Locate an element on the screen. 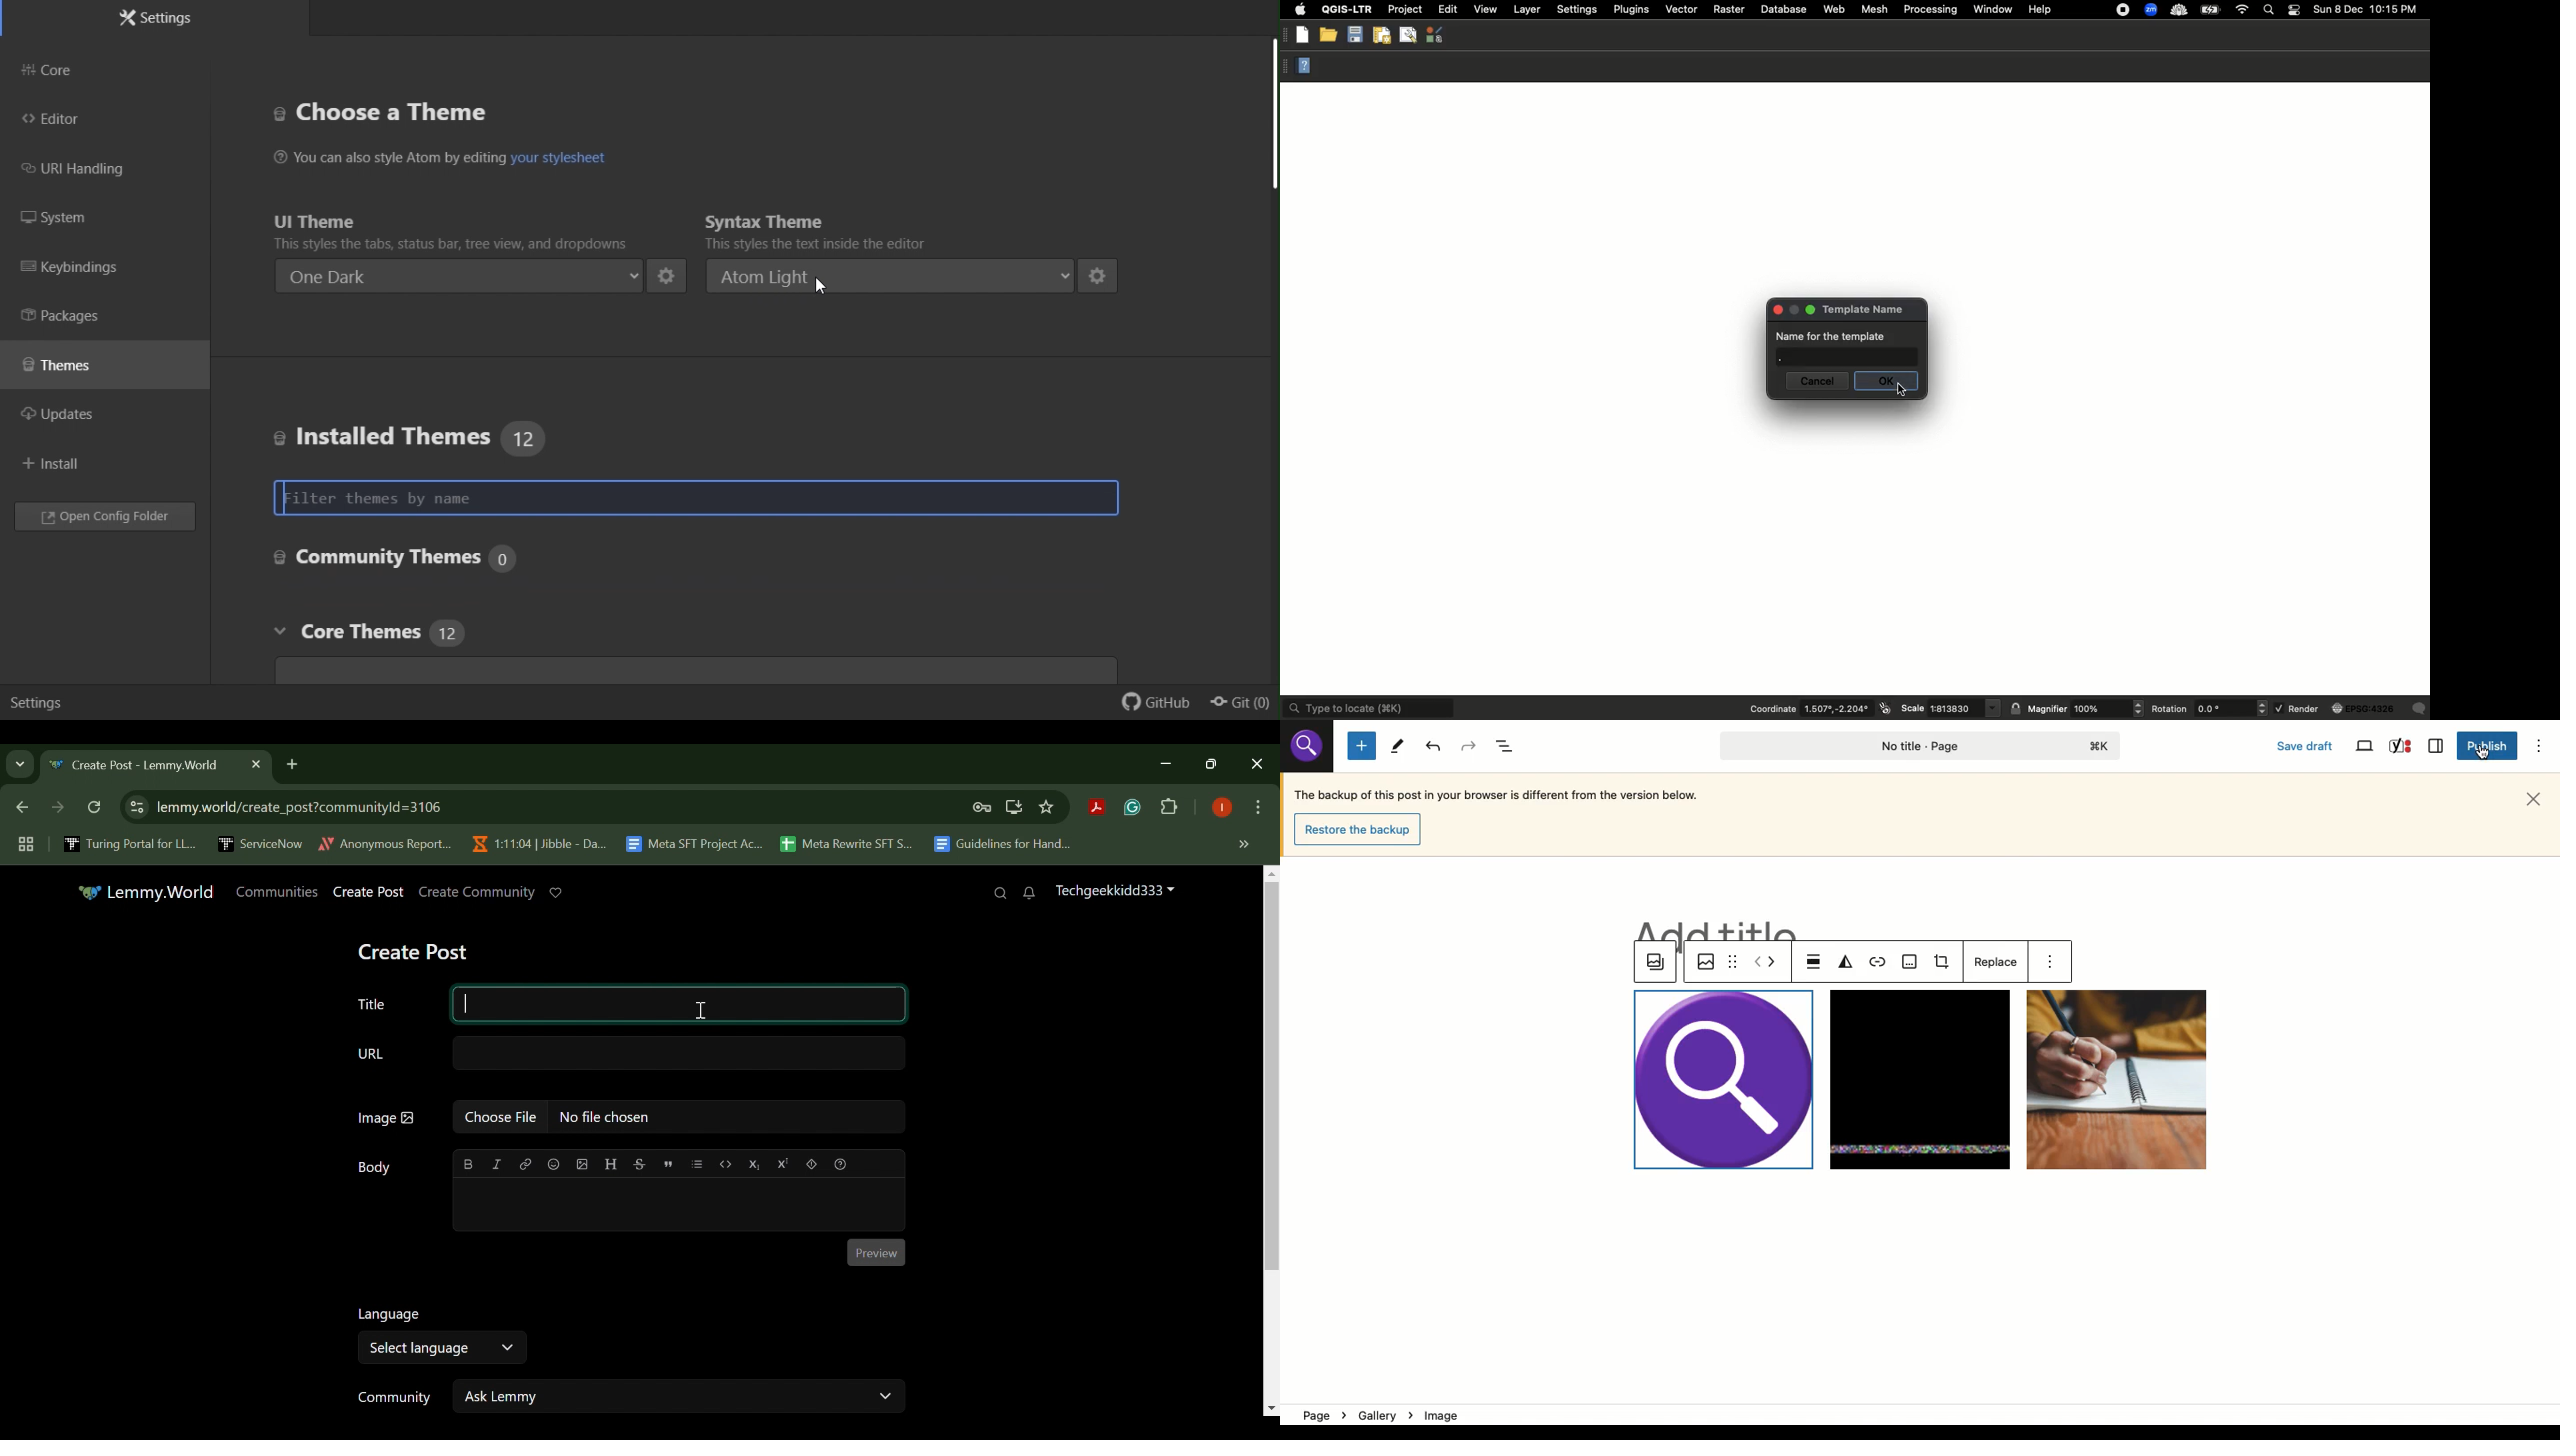 The width and height of the screenshot is (2576, 1456). New print layout is located at coordinates (1380, 38).